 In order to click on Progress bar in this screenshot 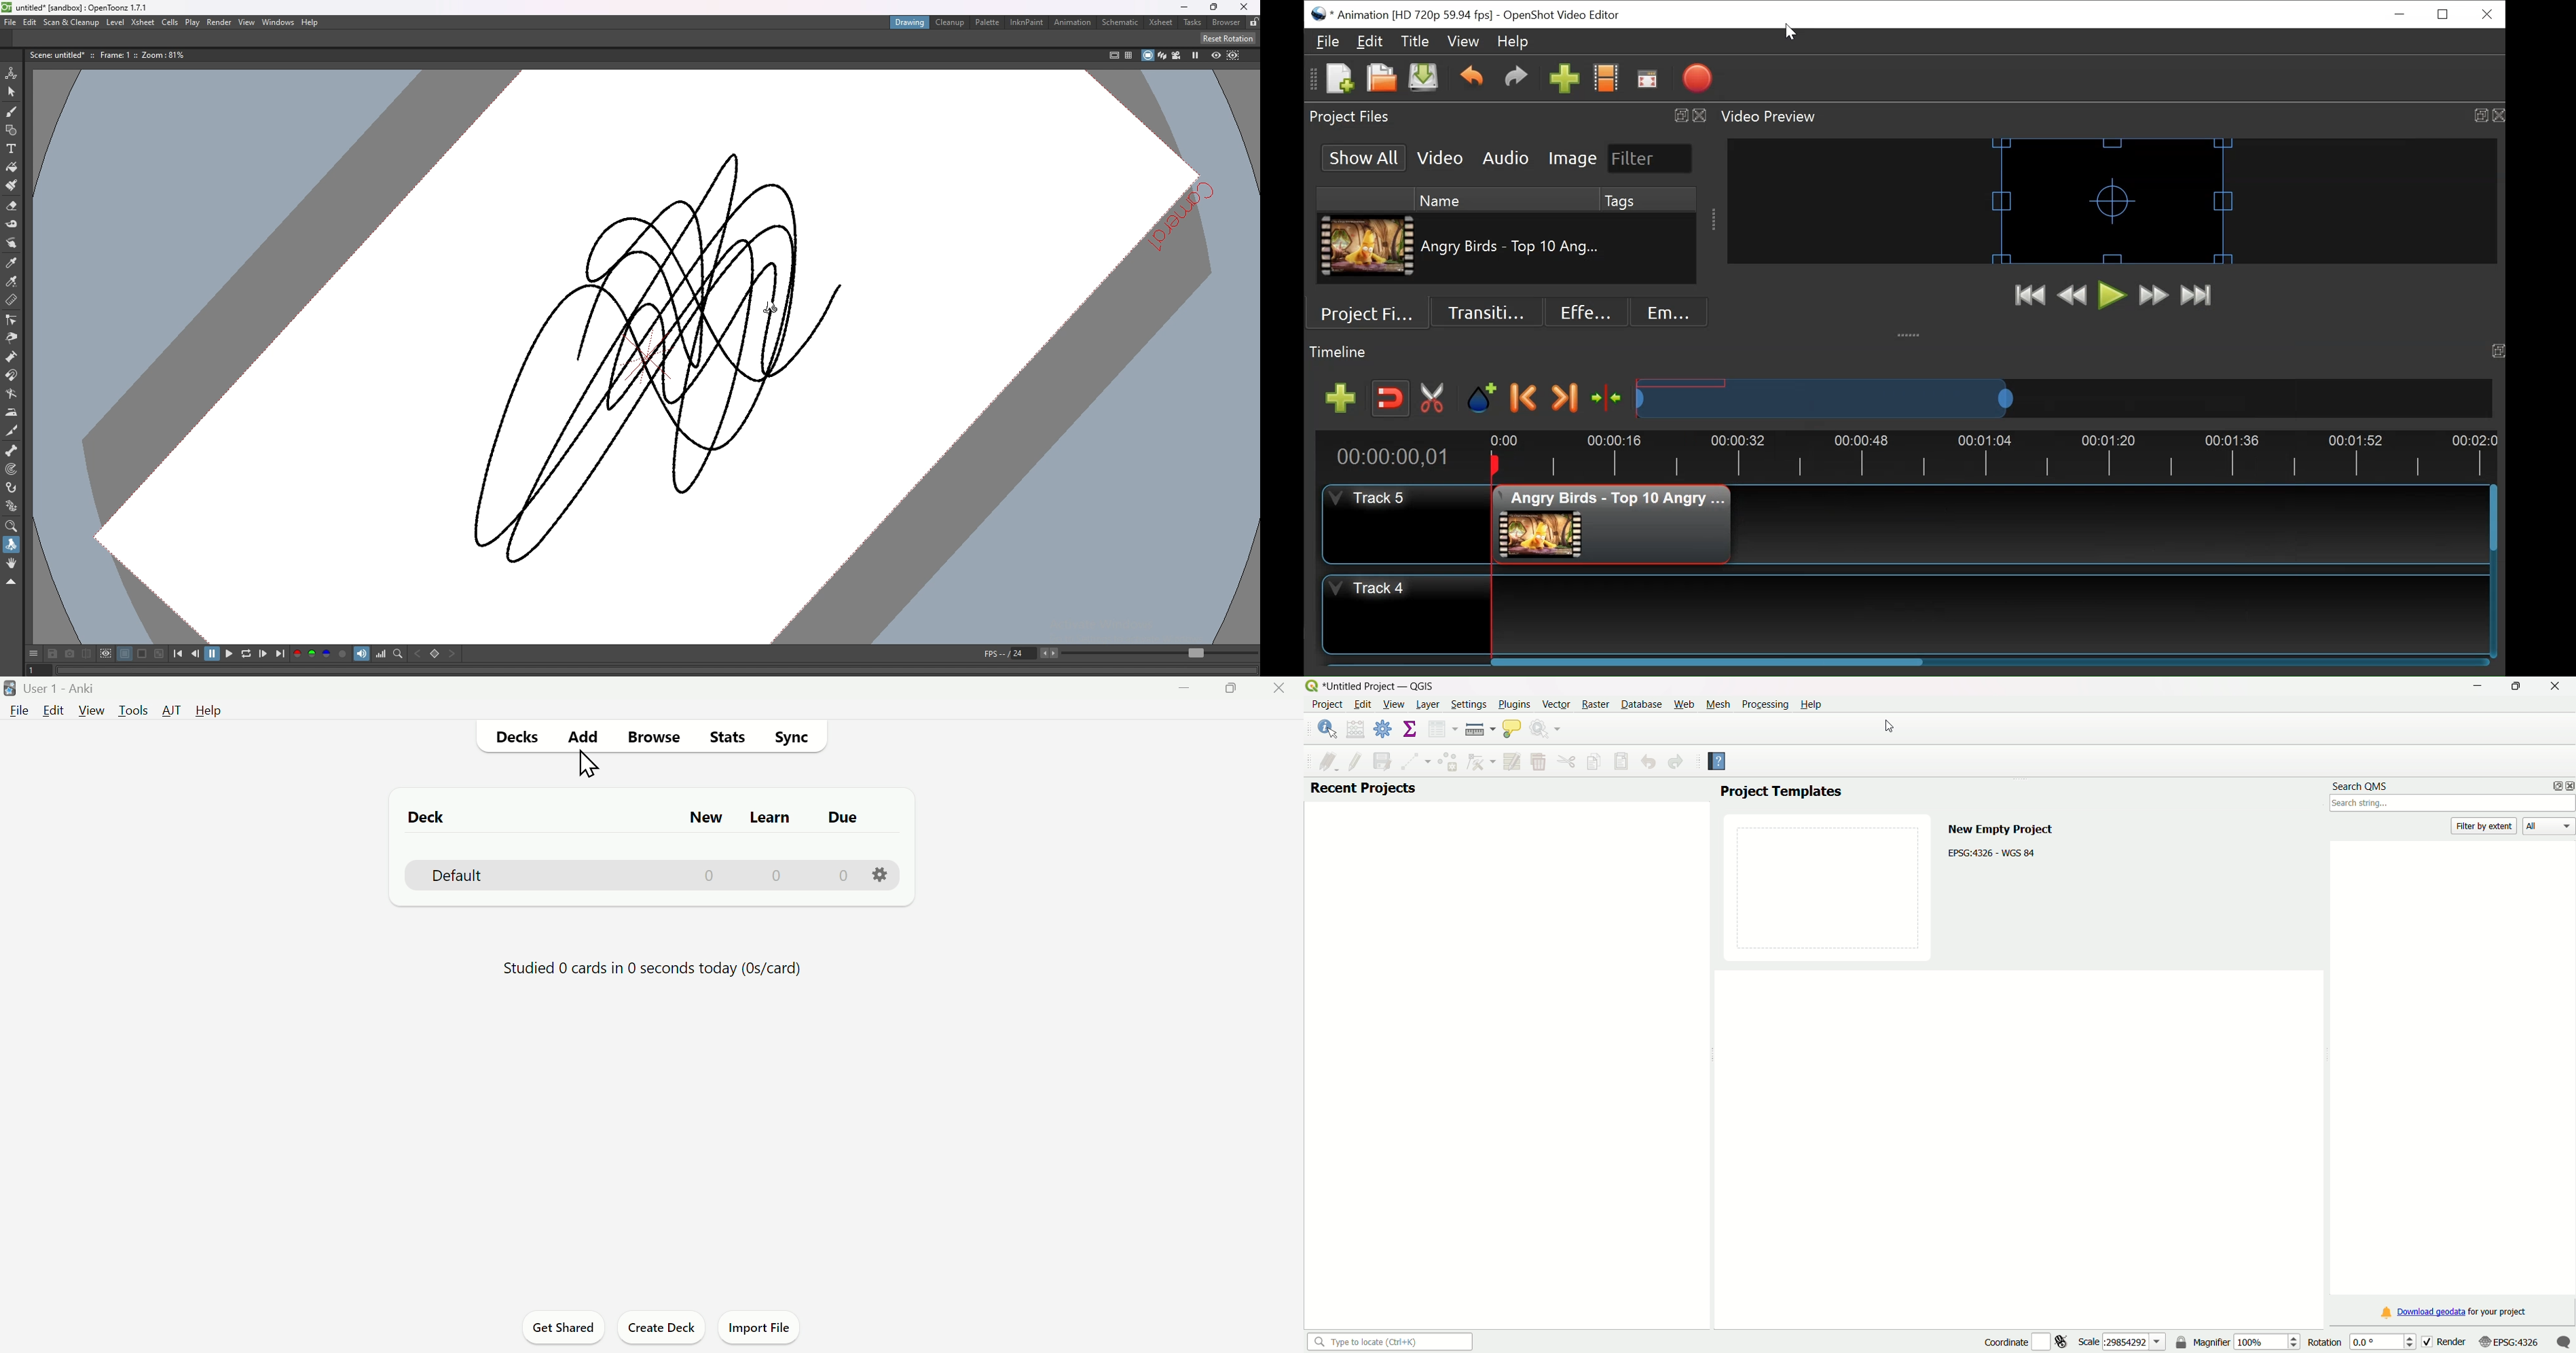, I will do `click(651, 969)`.